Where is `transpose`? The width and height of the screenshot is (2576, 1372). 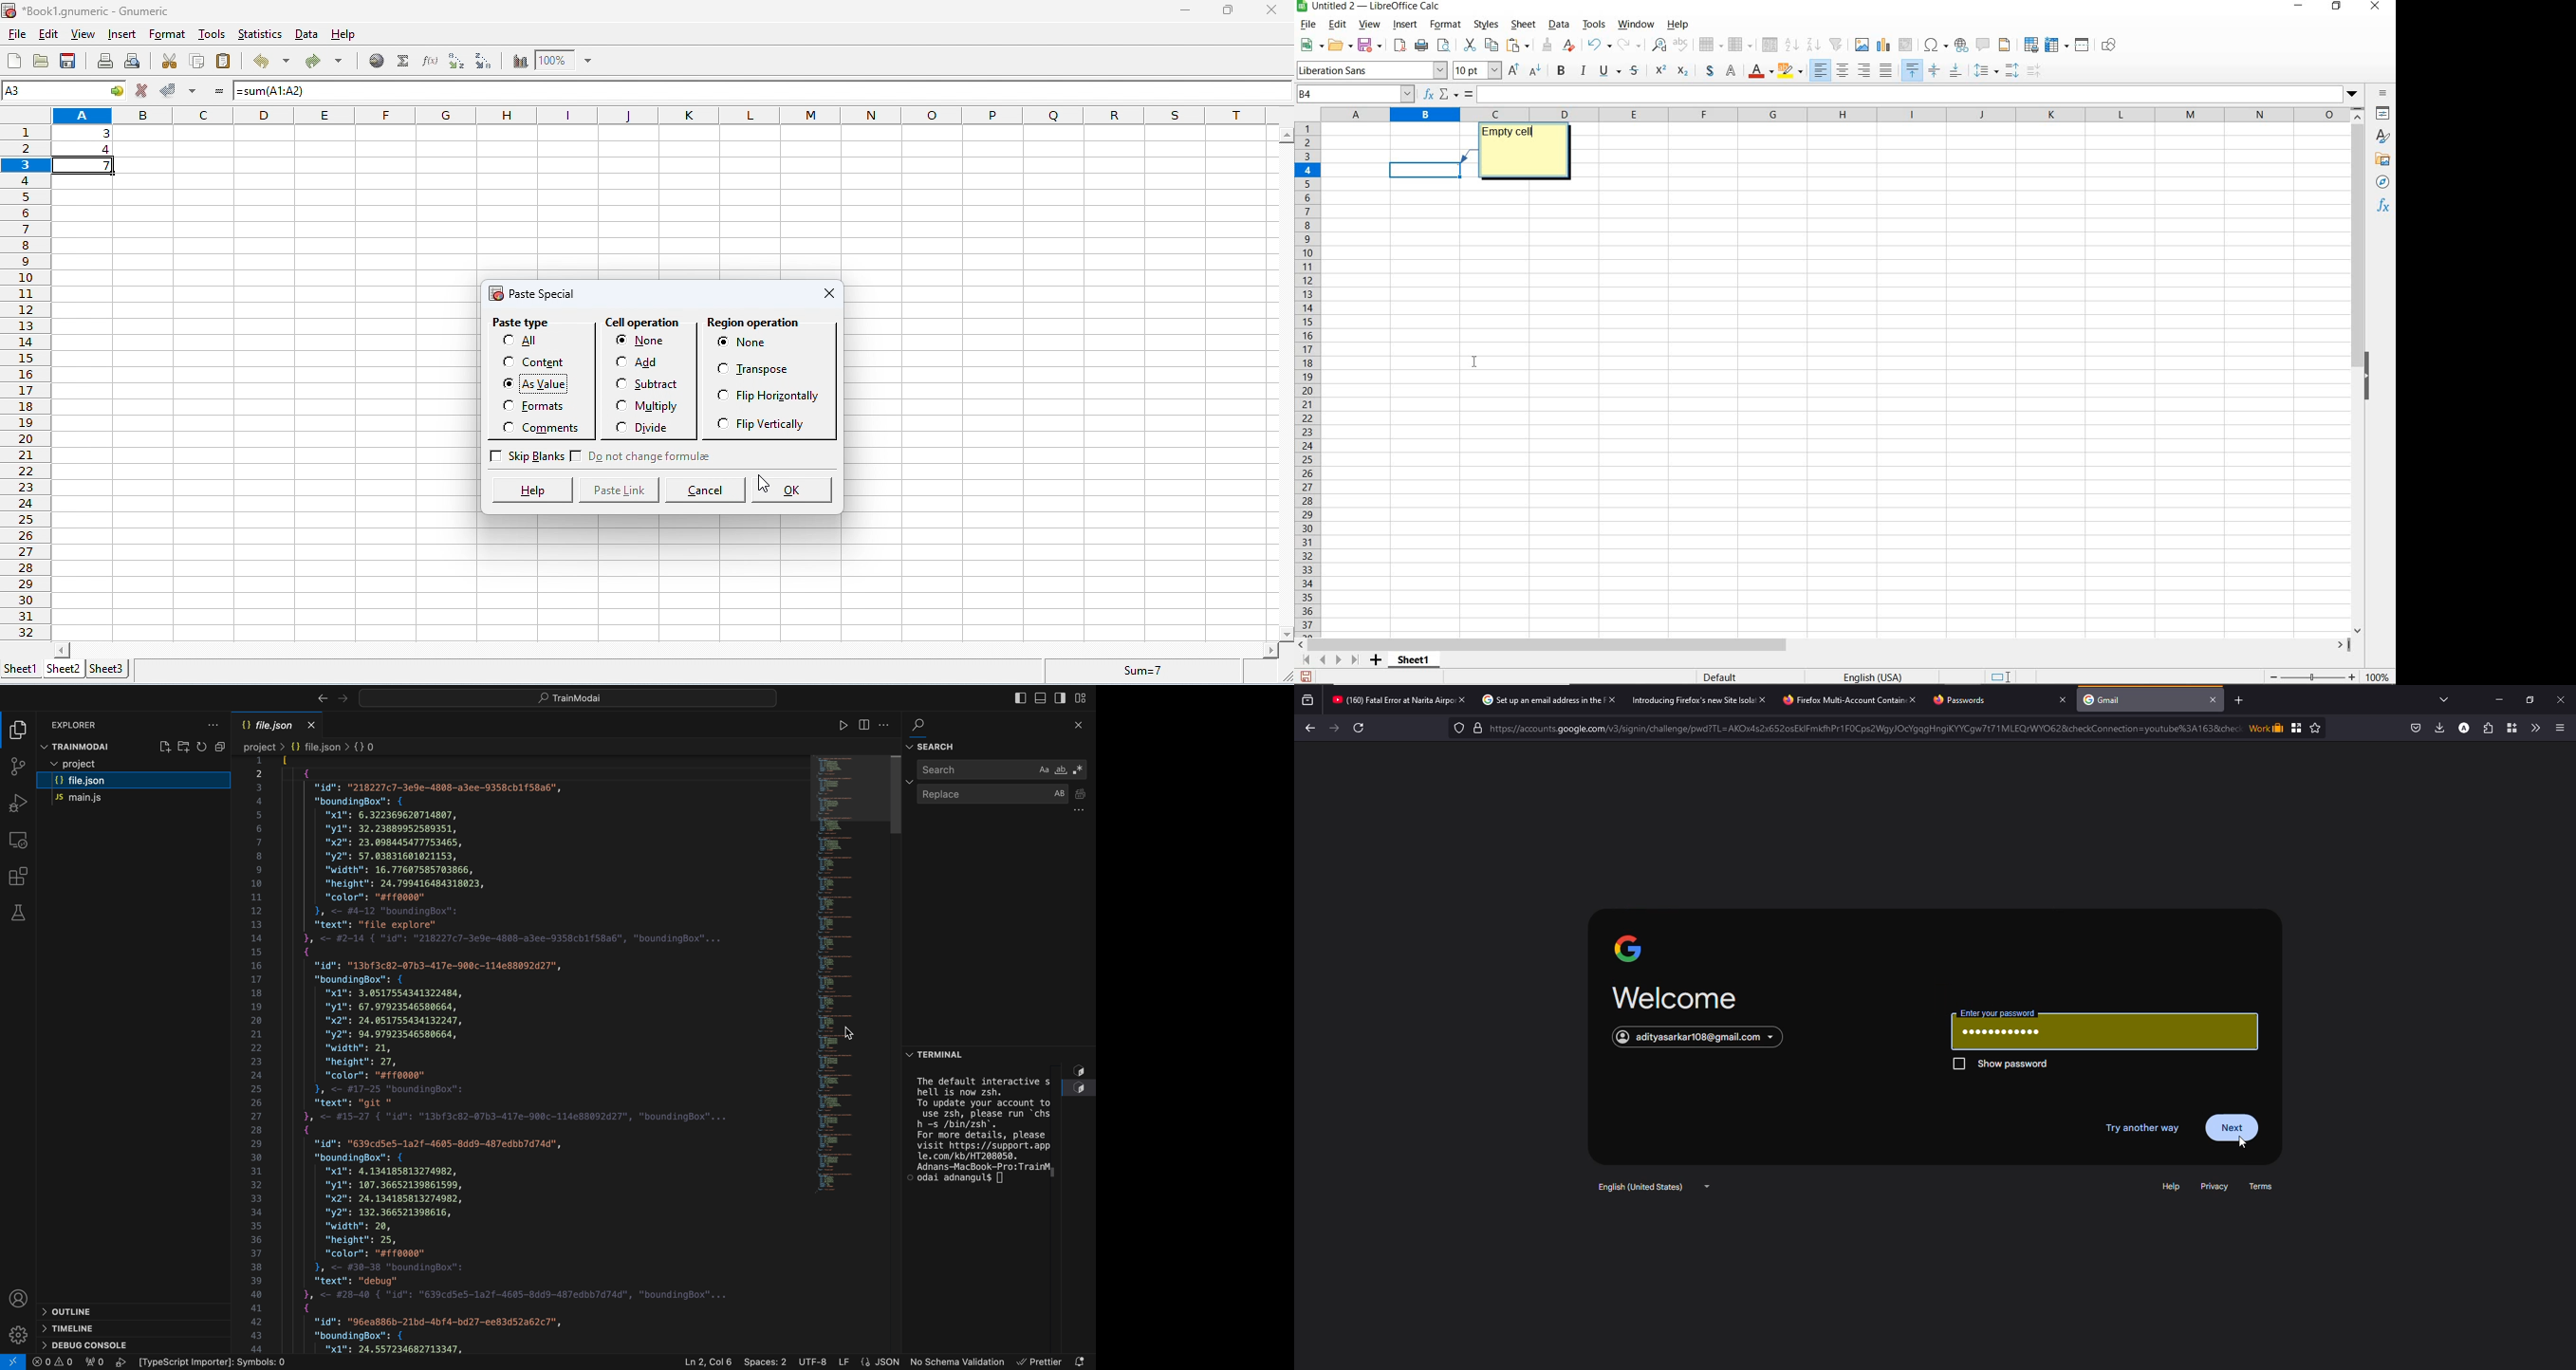
transpose is located at coordinates (765, 372).